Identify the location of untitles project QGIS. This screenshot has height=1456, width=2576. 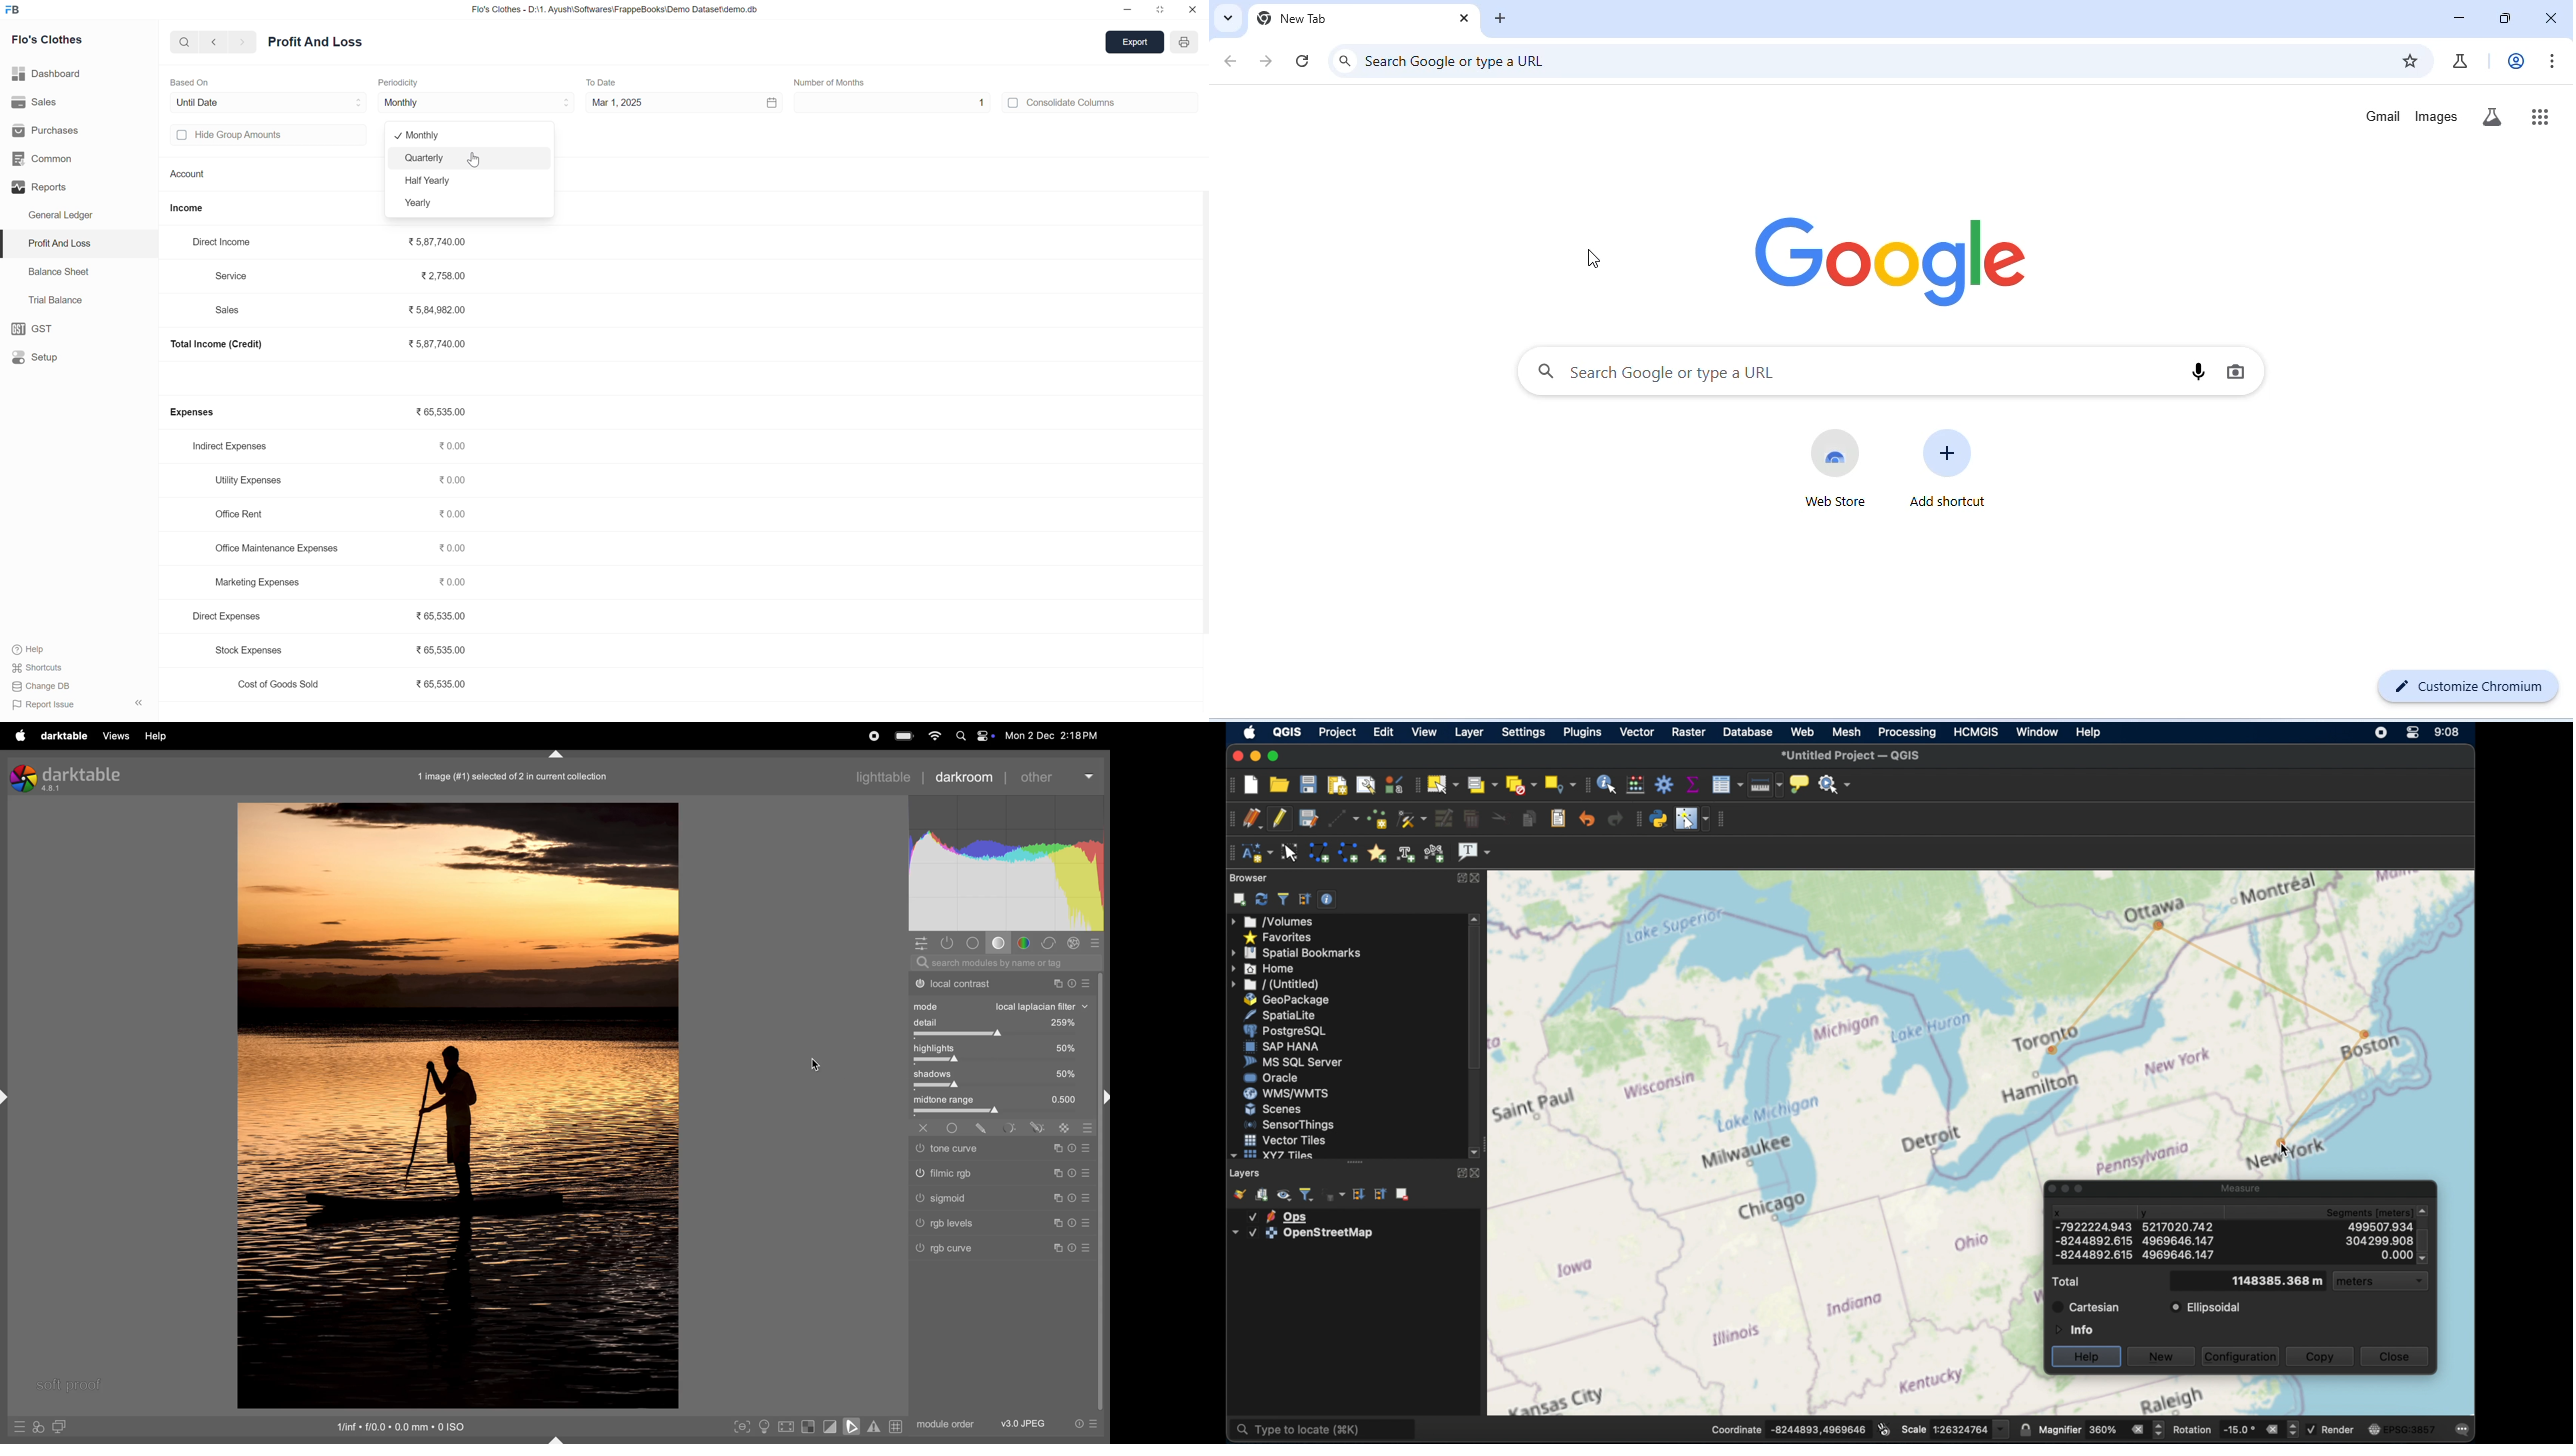
(1853, 756).